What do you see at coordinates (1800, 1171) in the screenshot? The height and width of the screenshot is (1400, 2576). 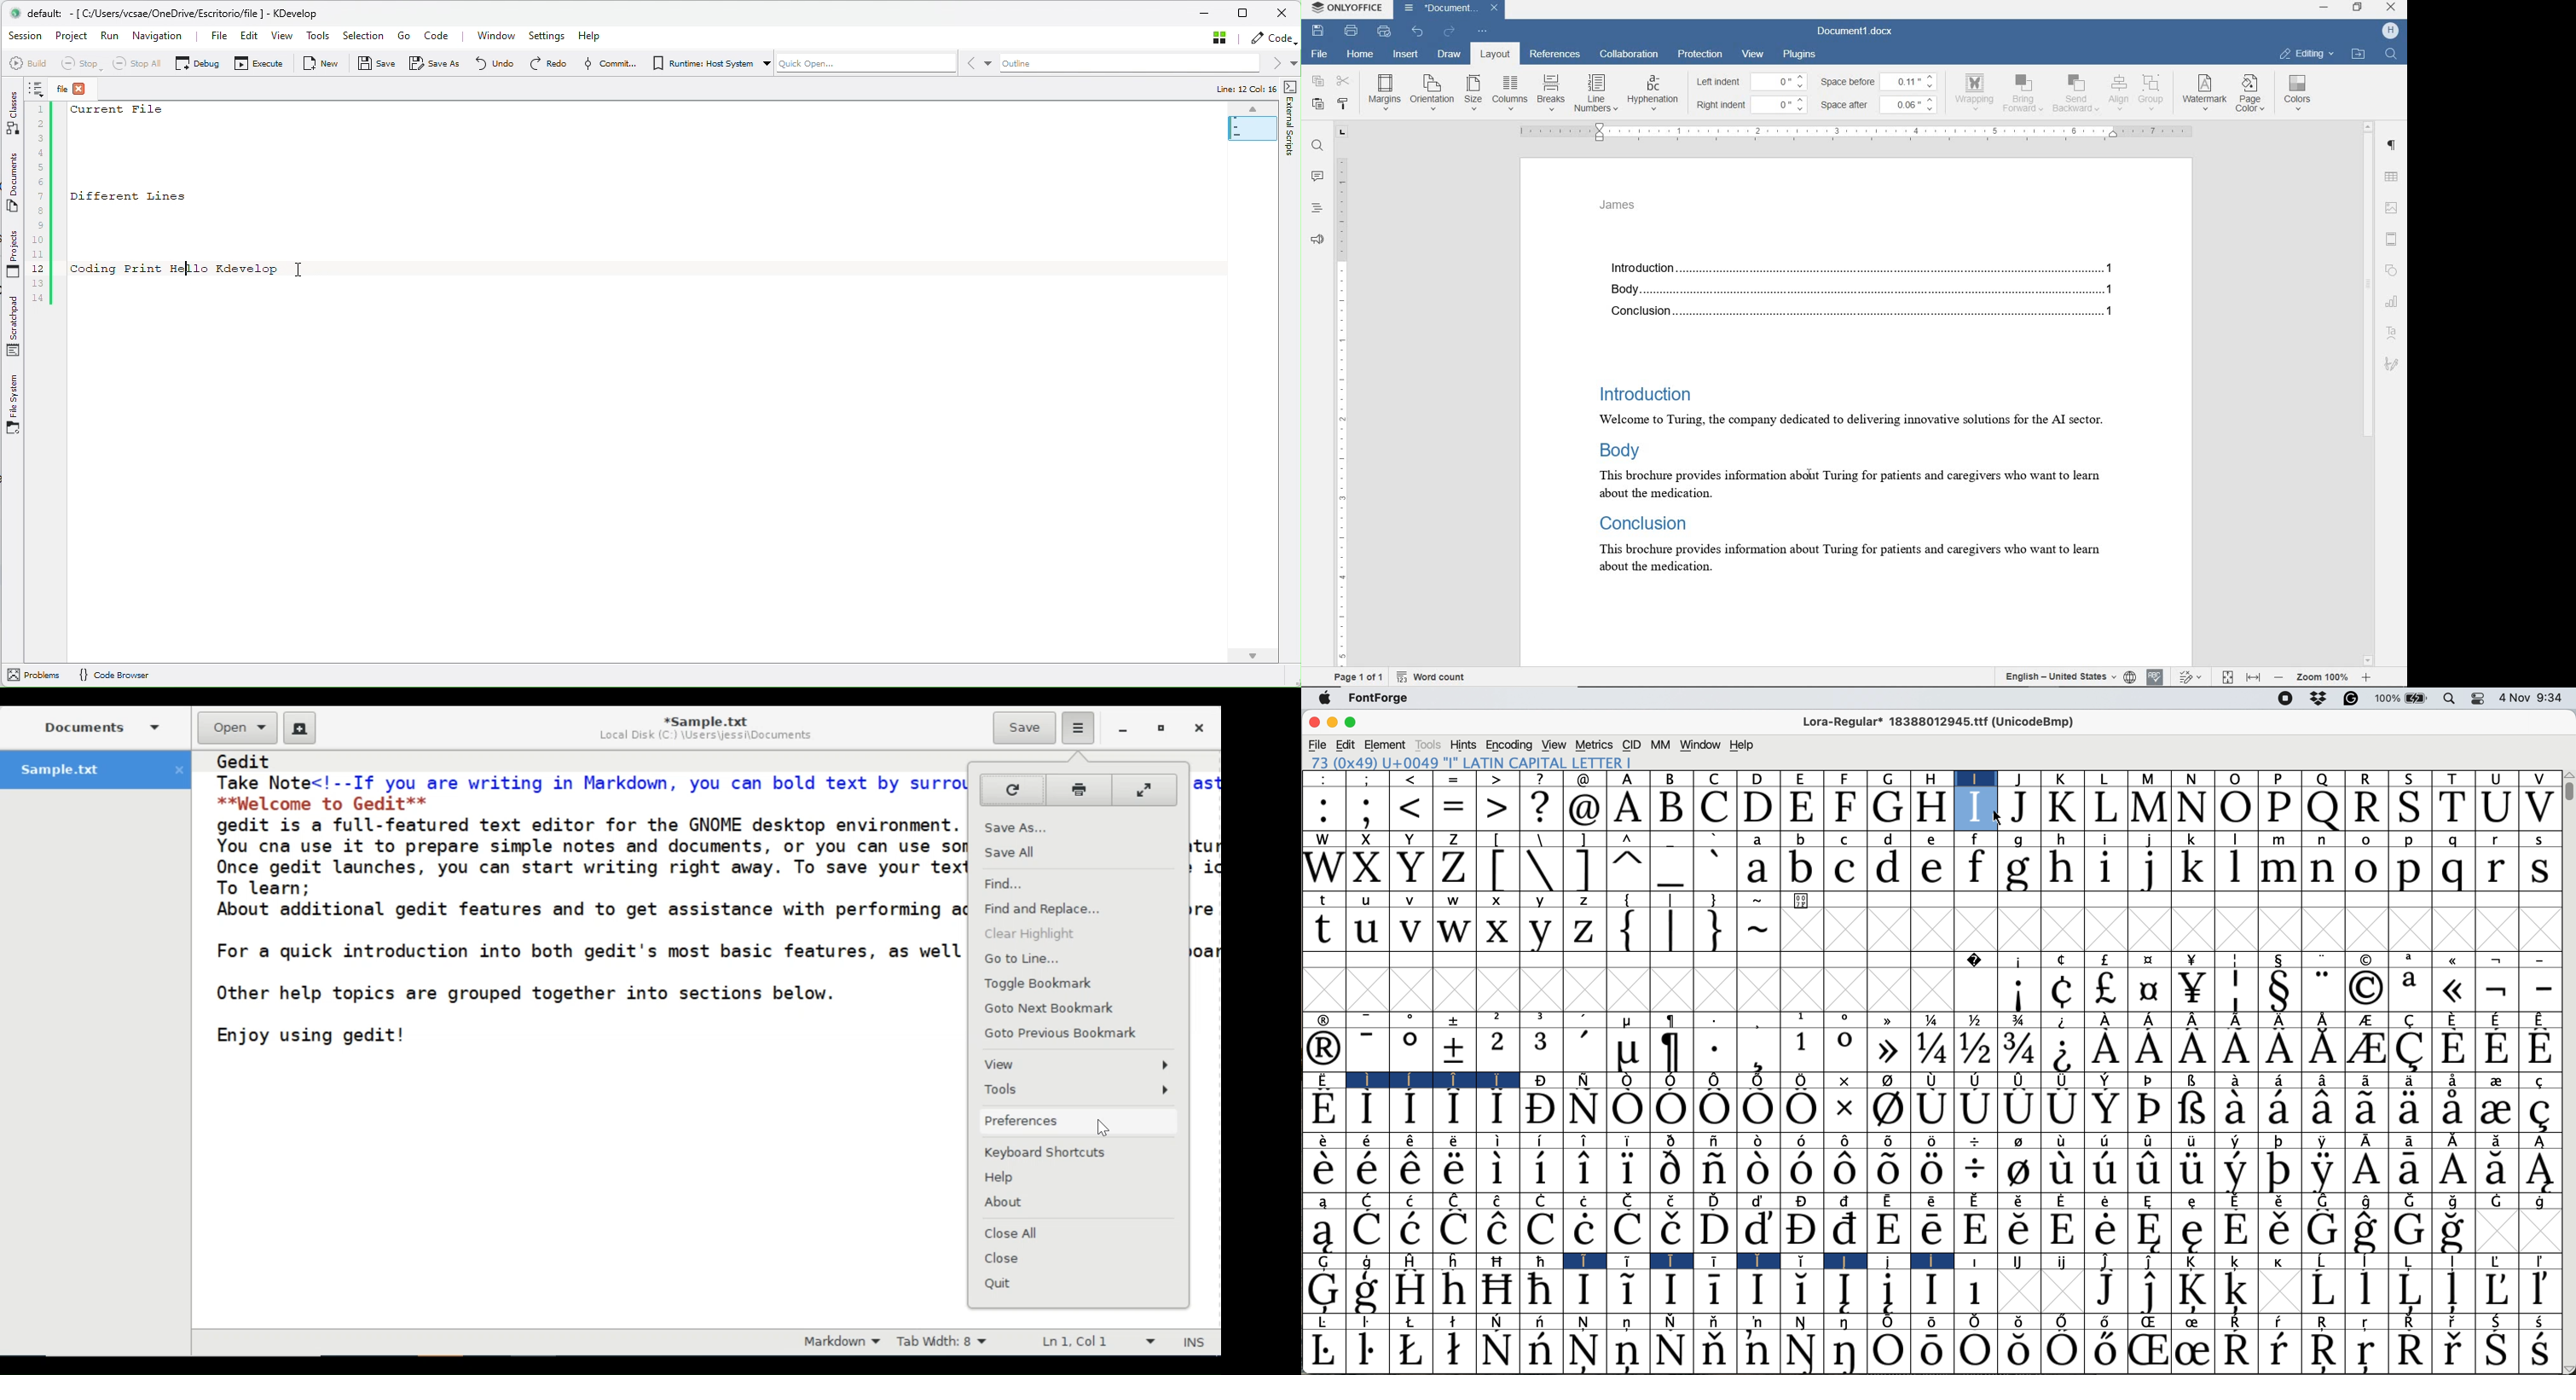 I see `Symbol` at bounding box center [1800, 1171].